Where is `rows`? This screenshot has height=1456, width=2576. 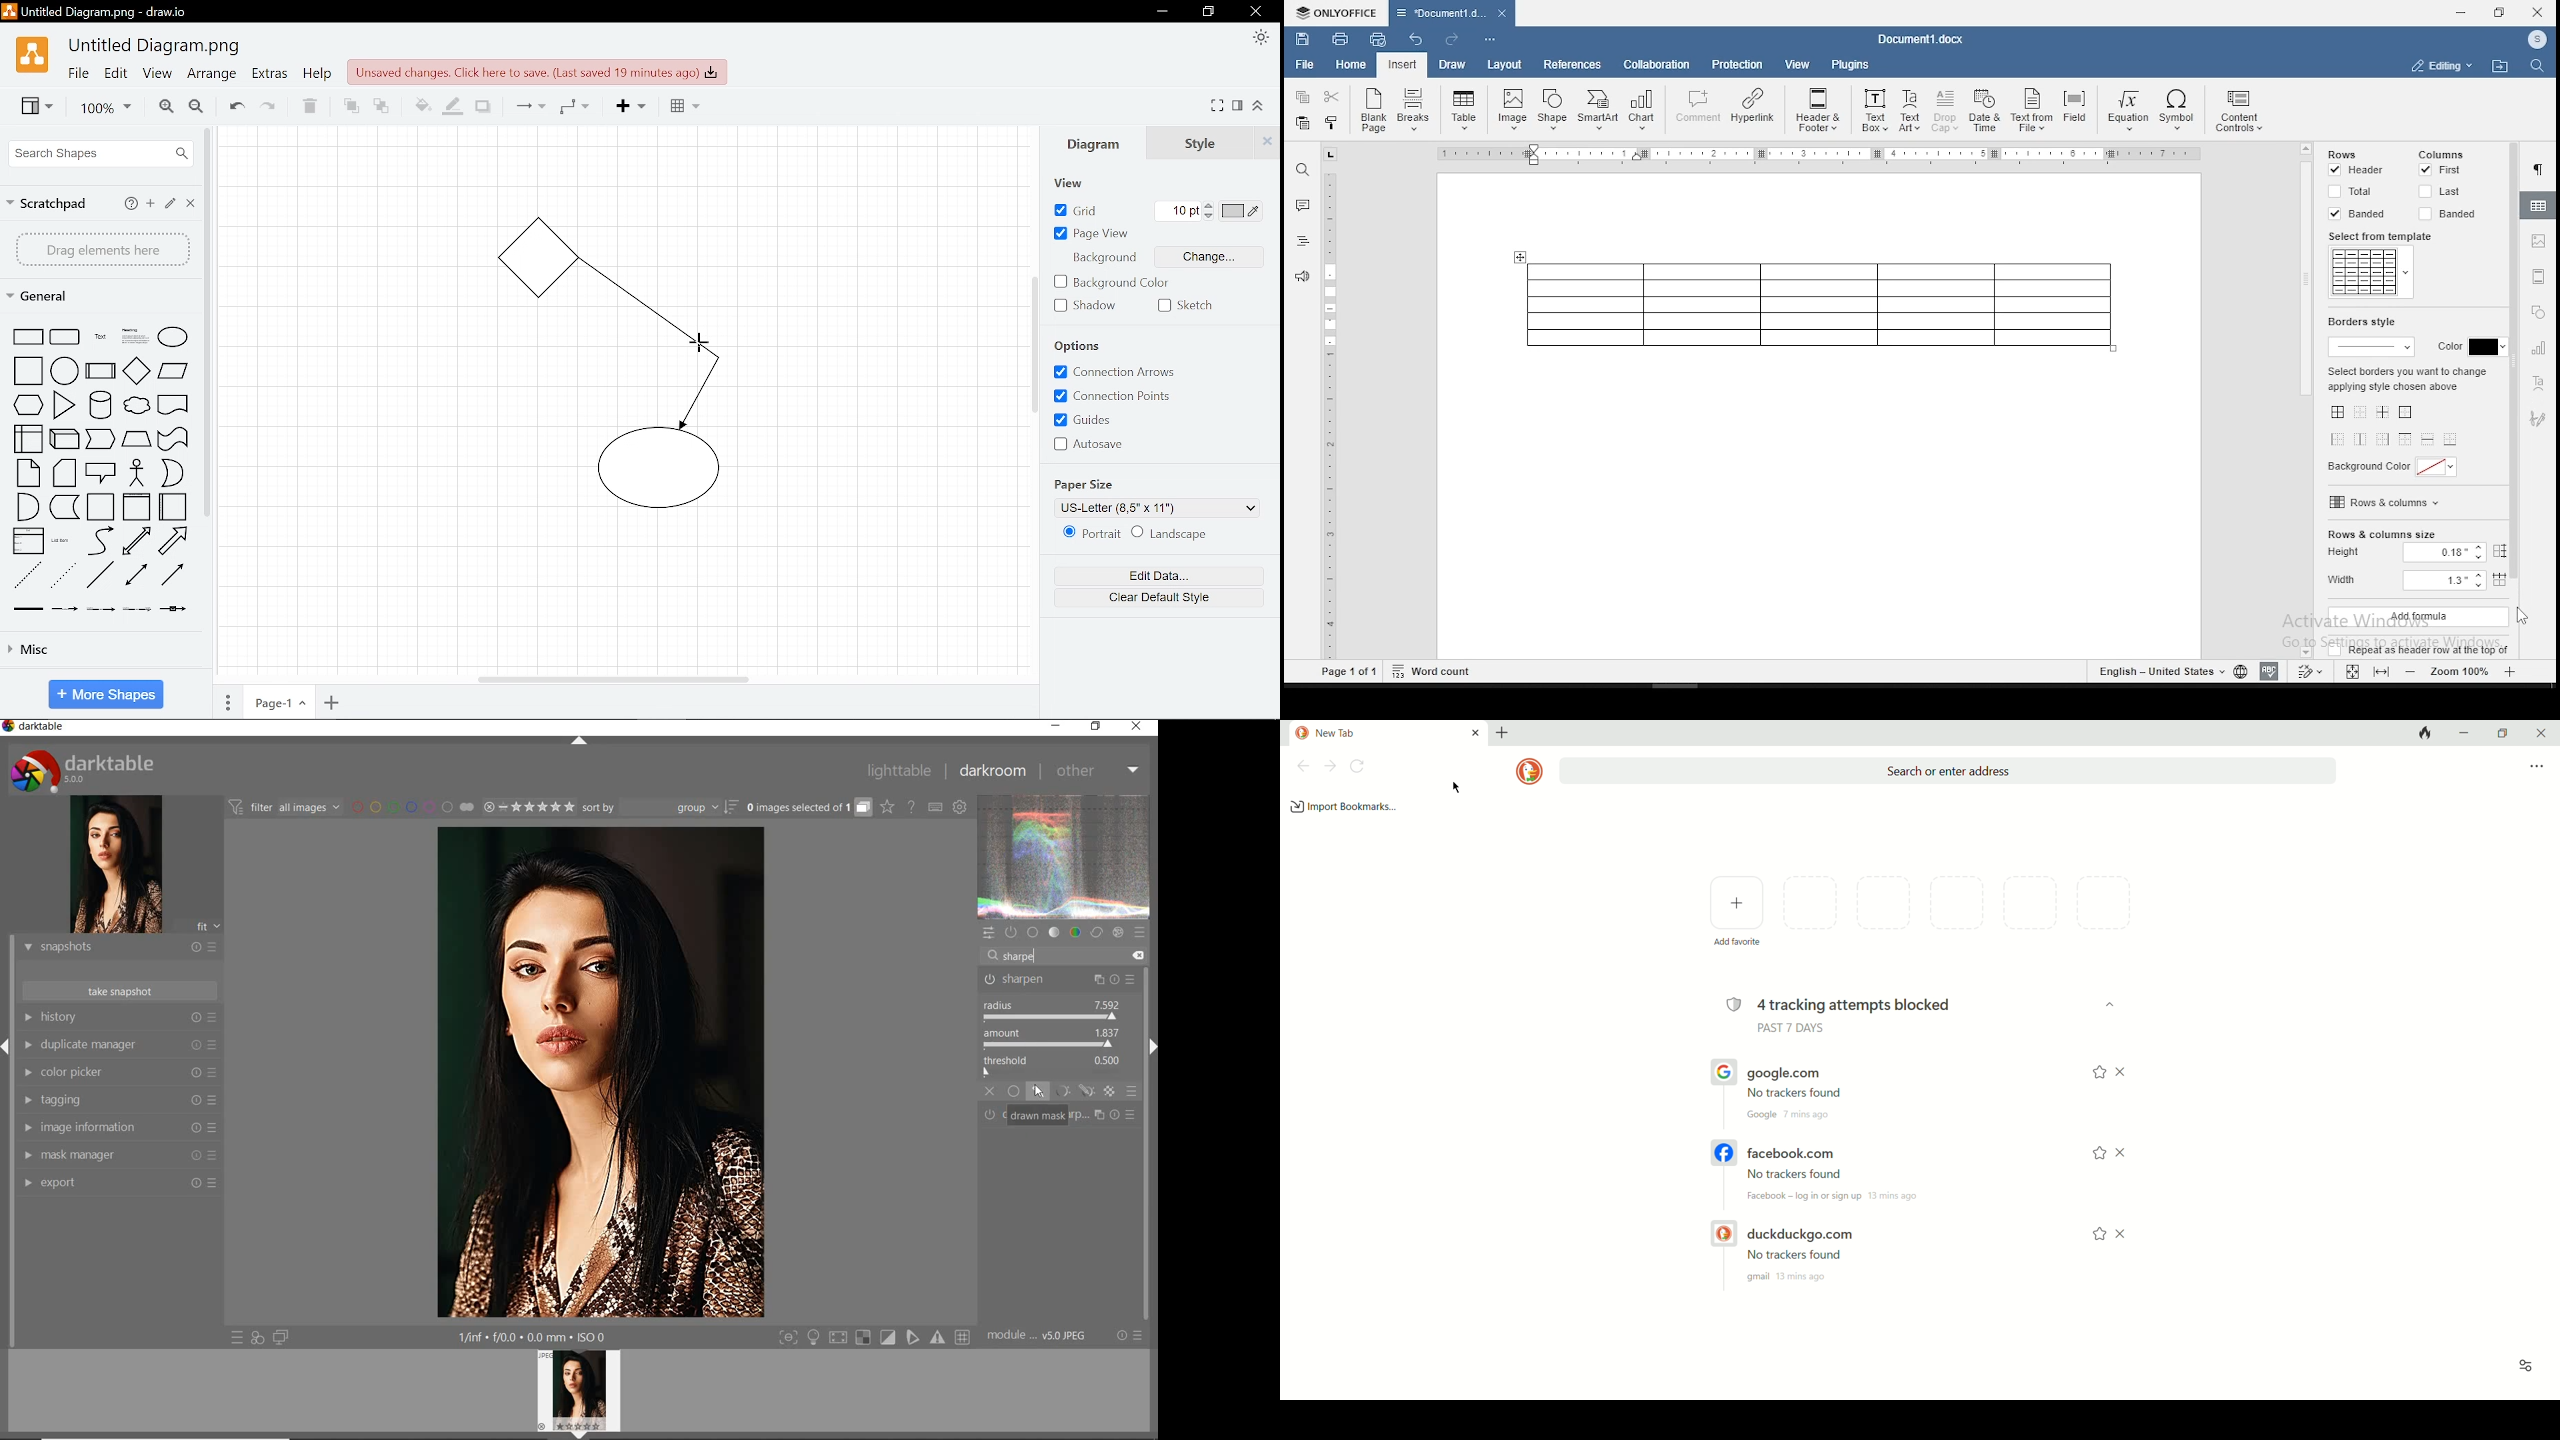
rows is located at coordinates (2343, 155).